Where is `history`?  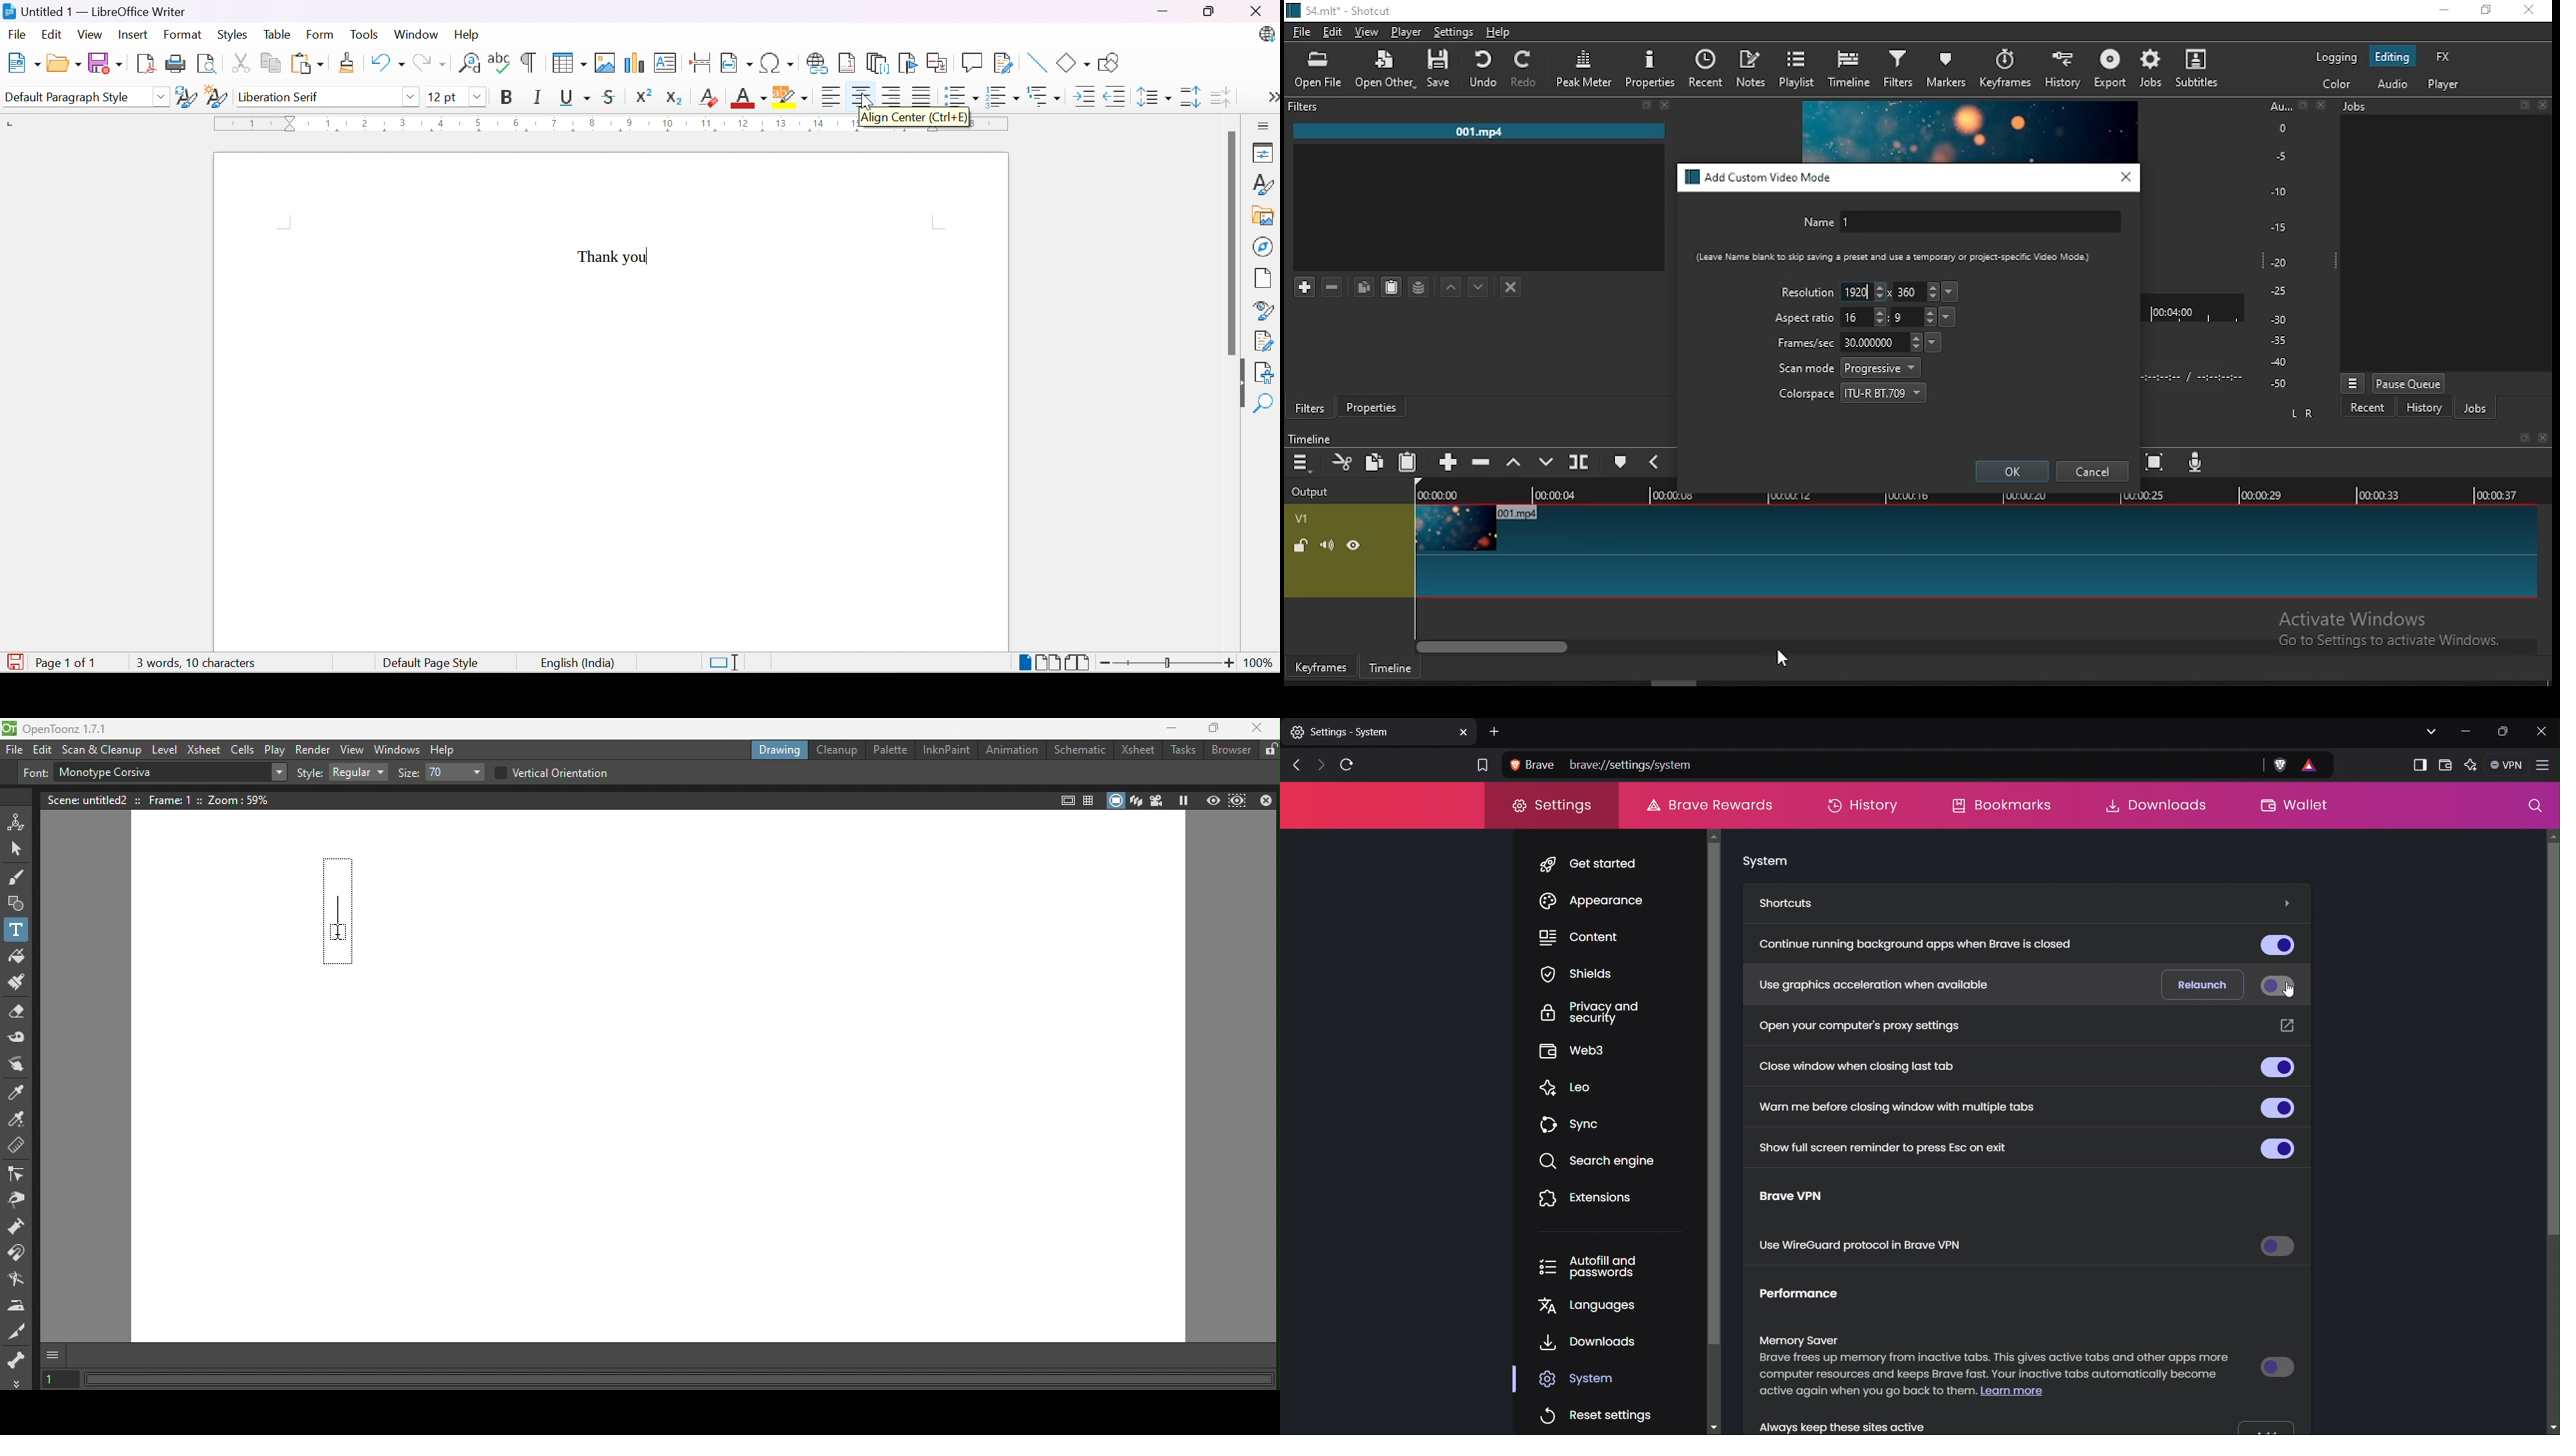
history is located at coordinates (2059, 71).